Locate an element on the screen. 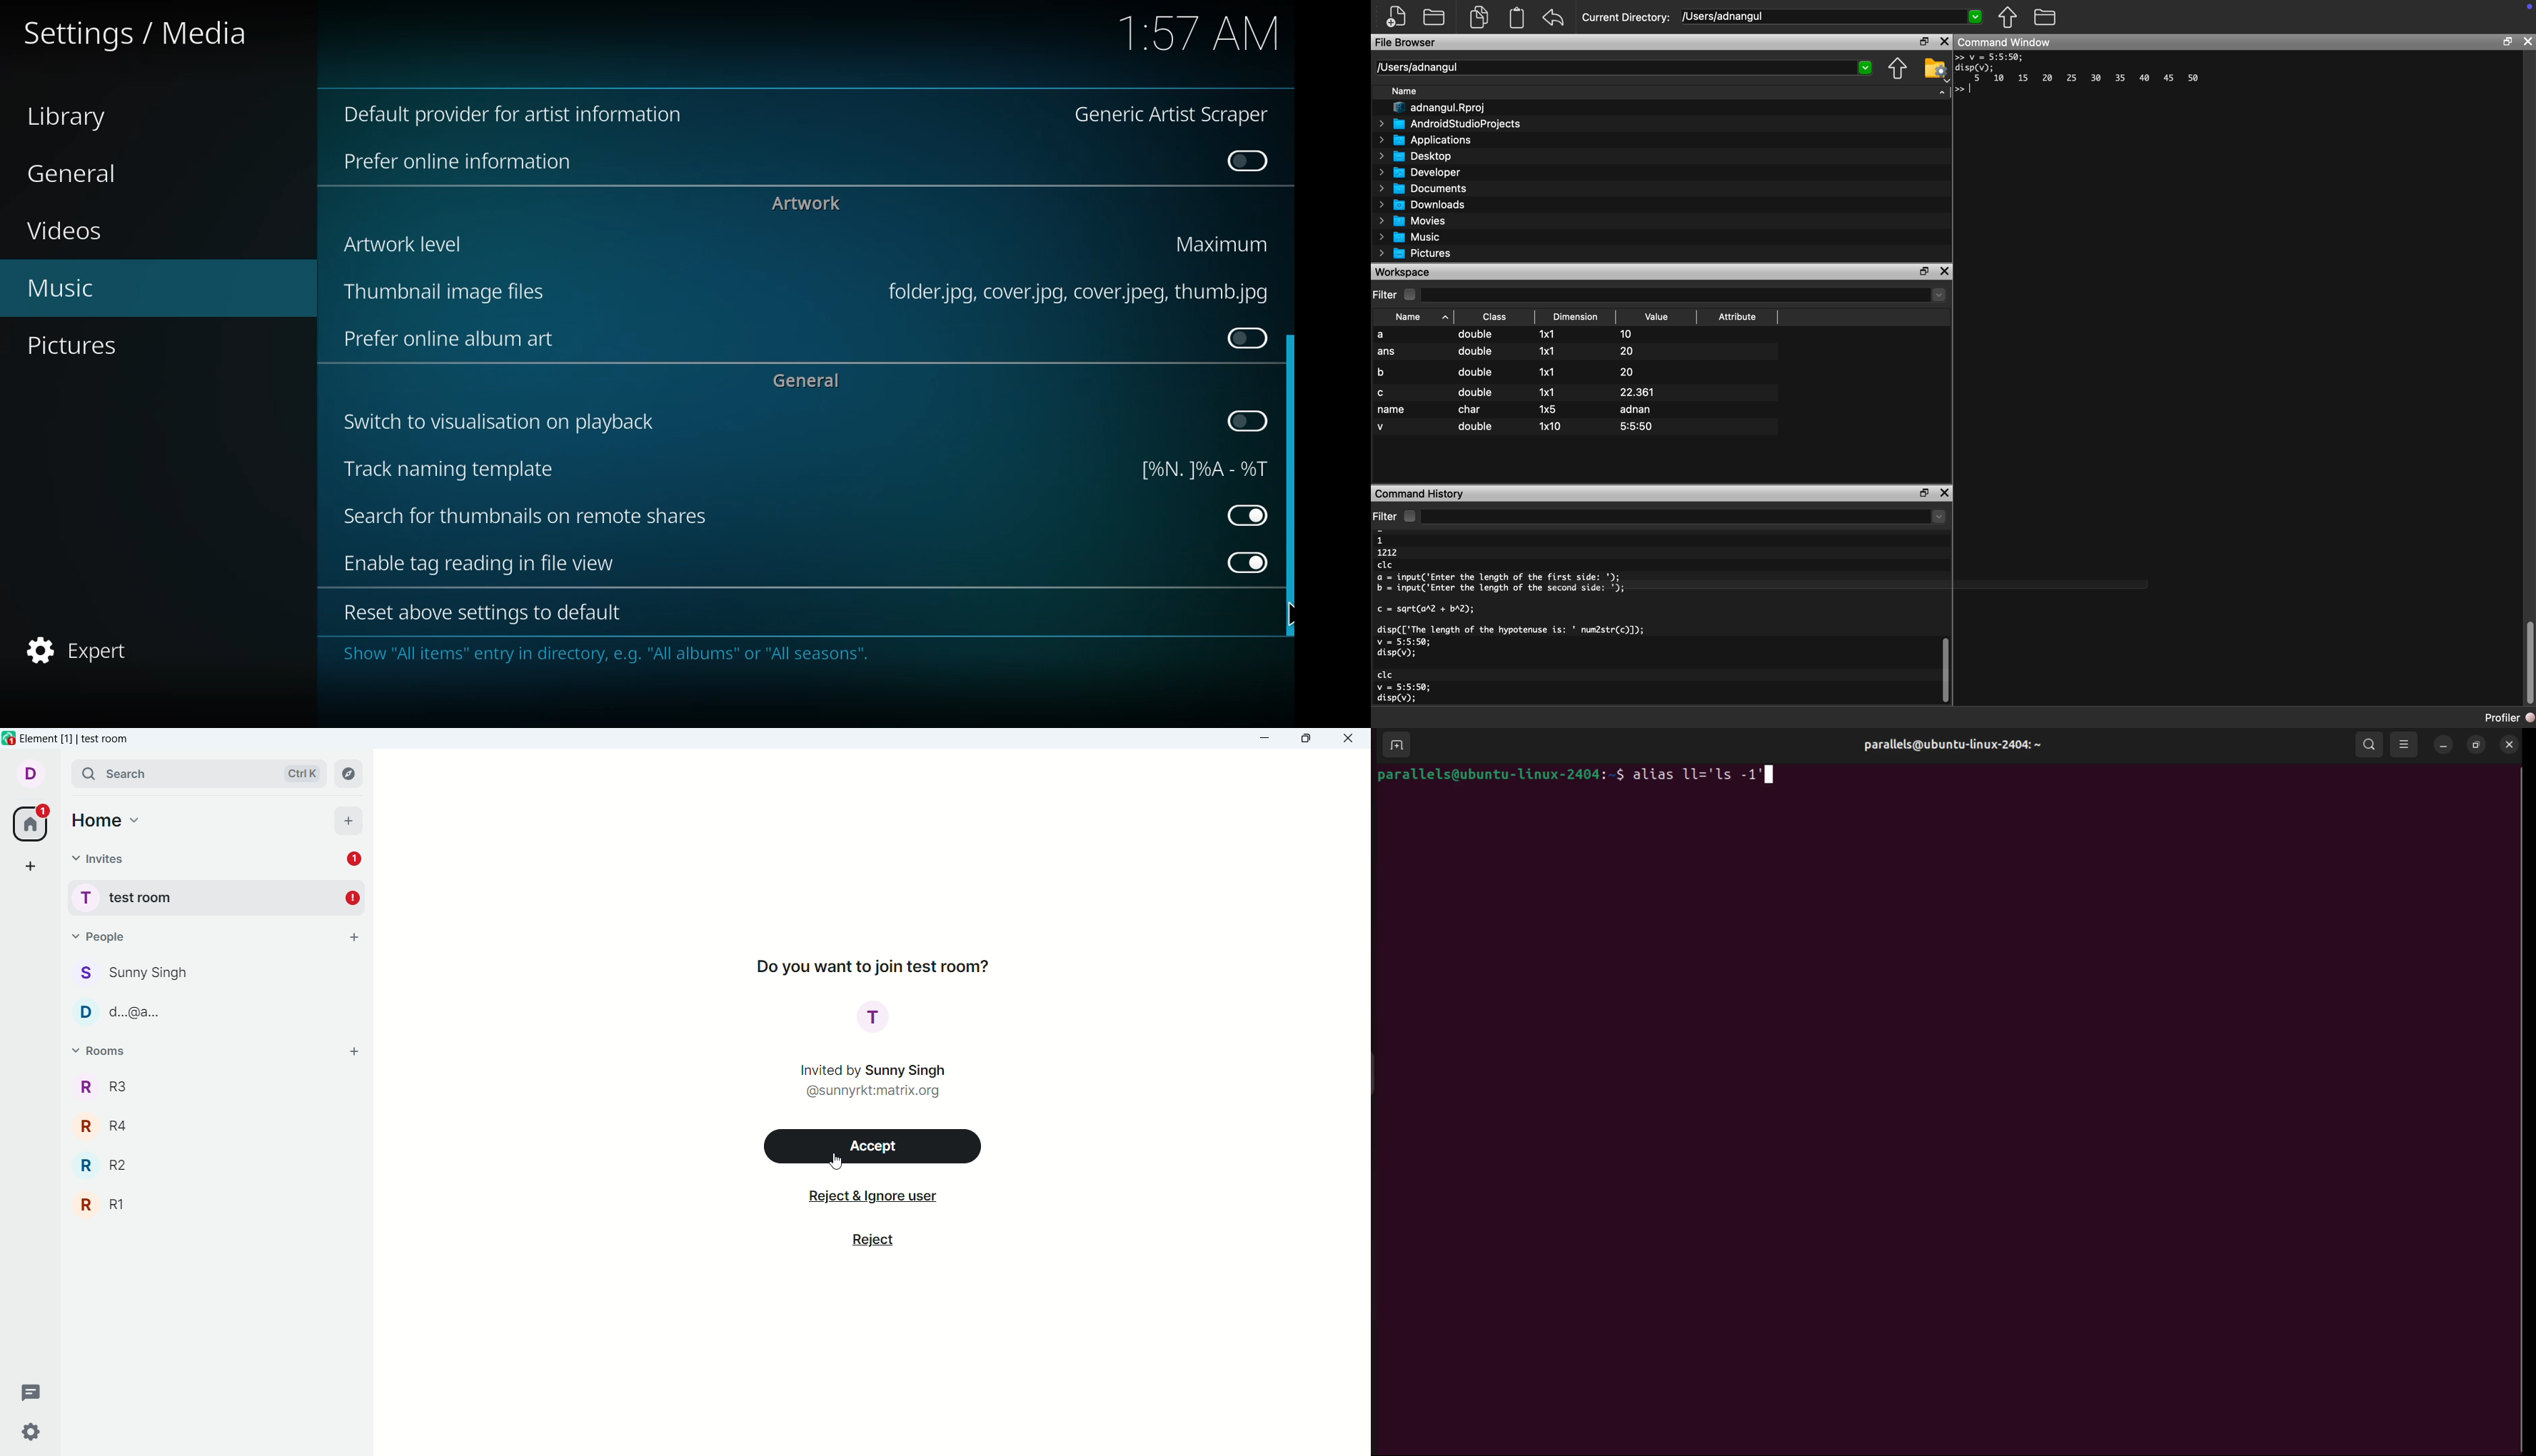  file type is located at coordinates (1072, 293).